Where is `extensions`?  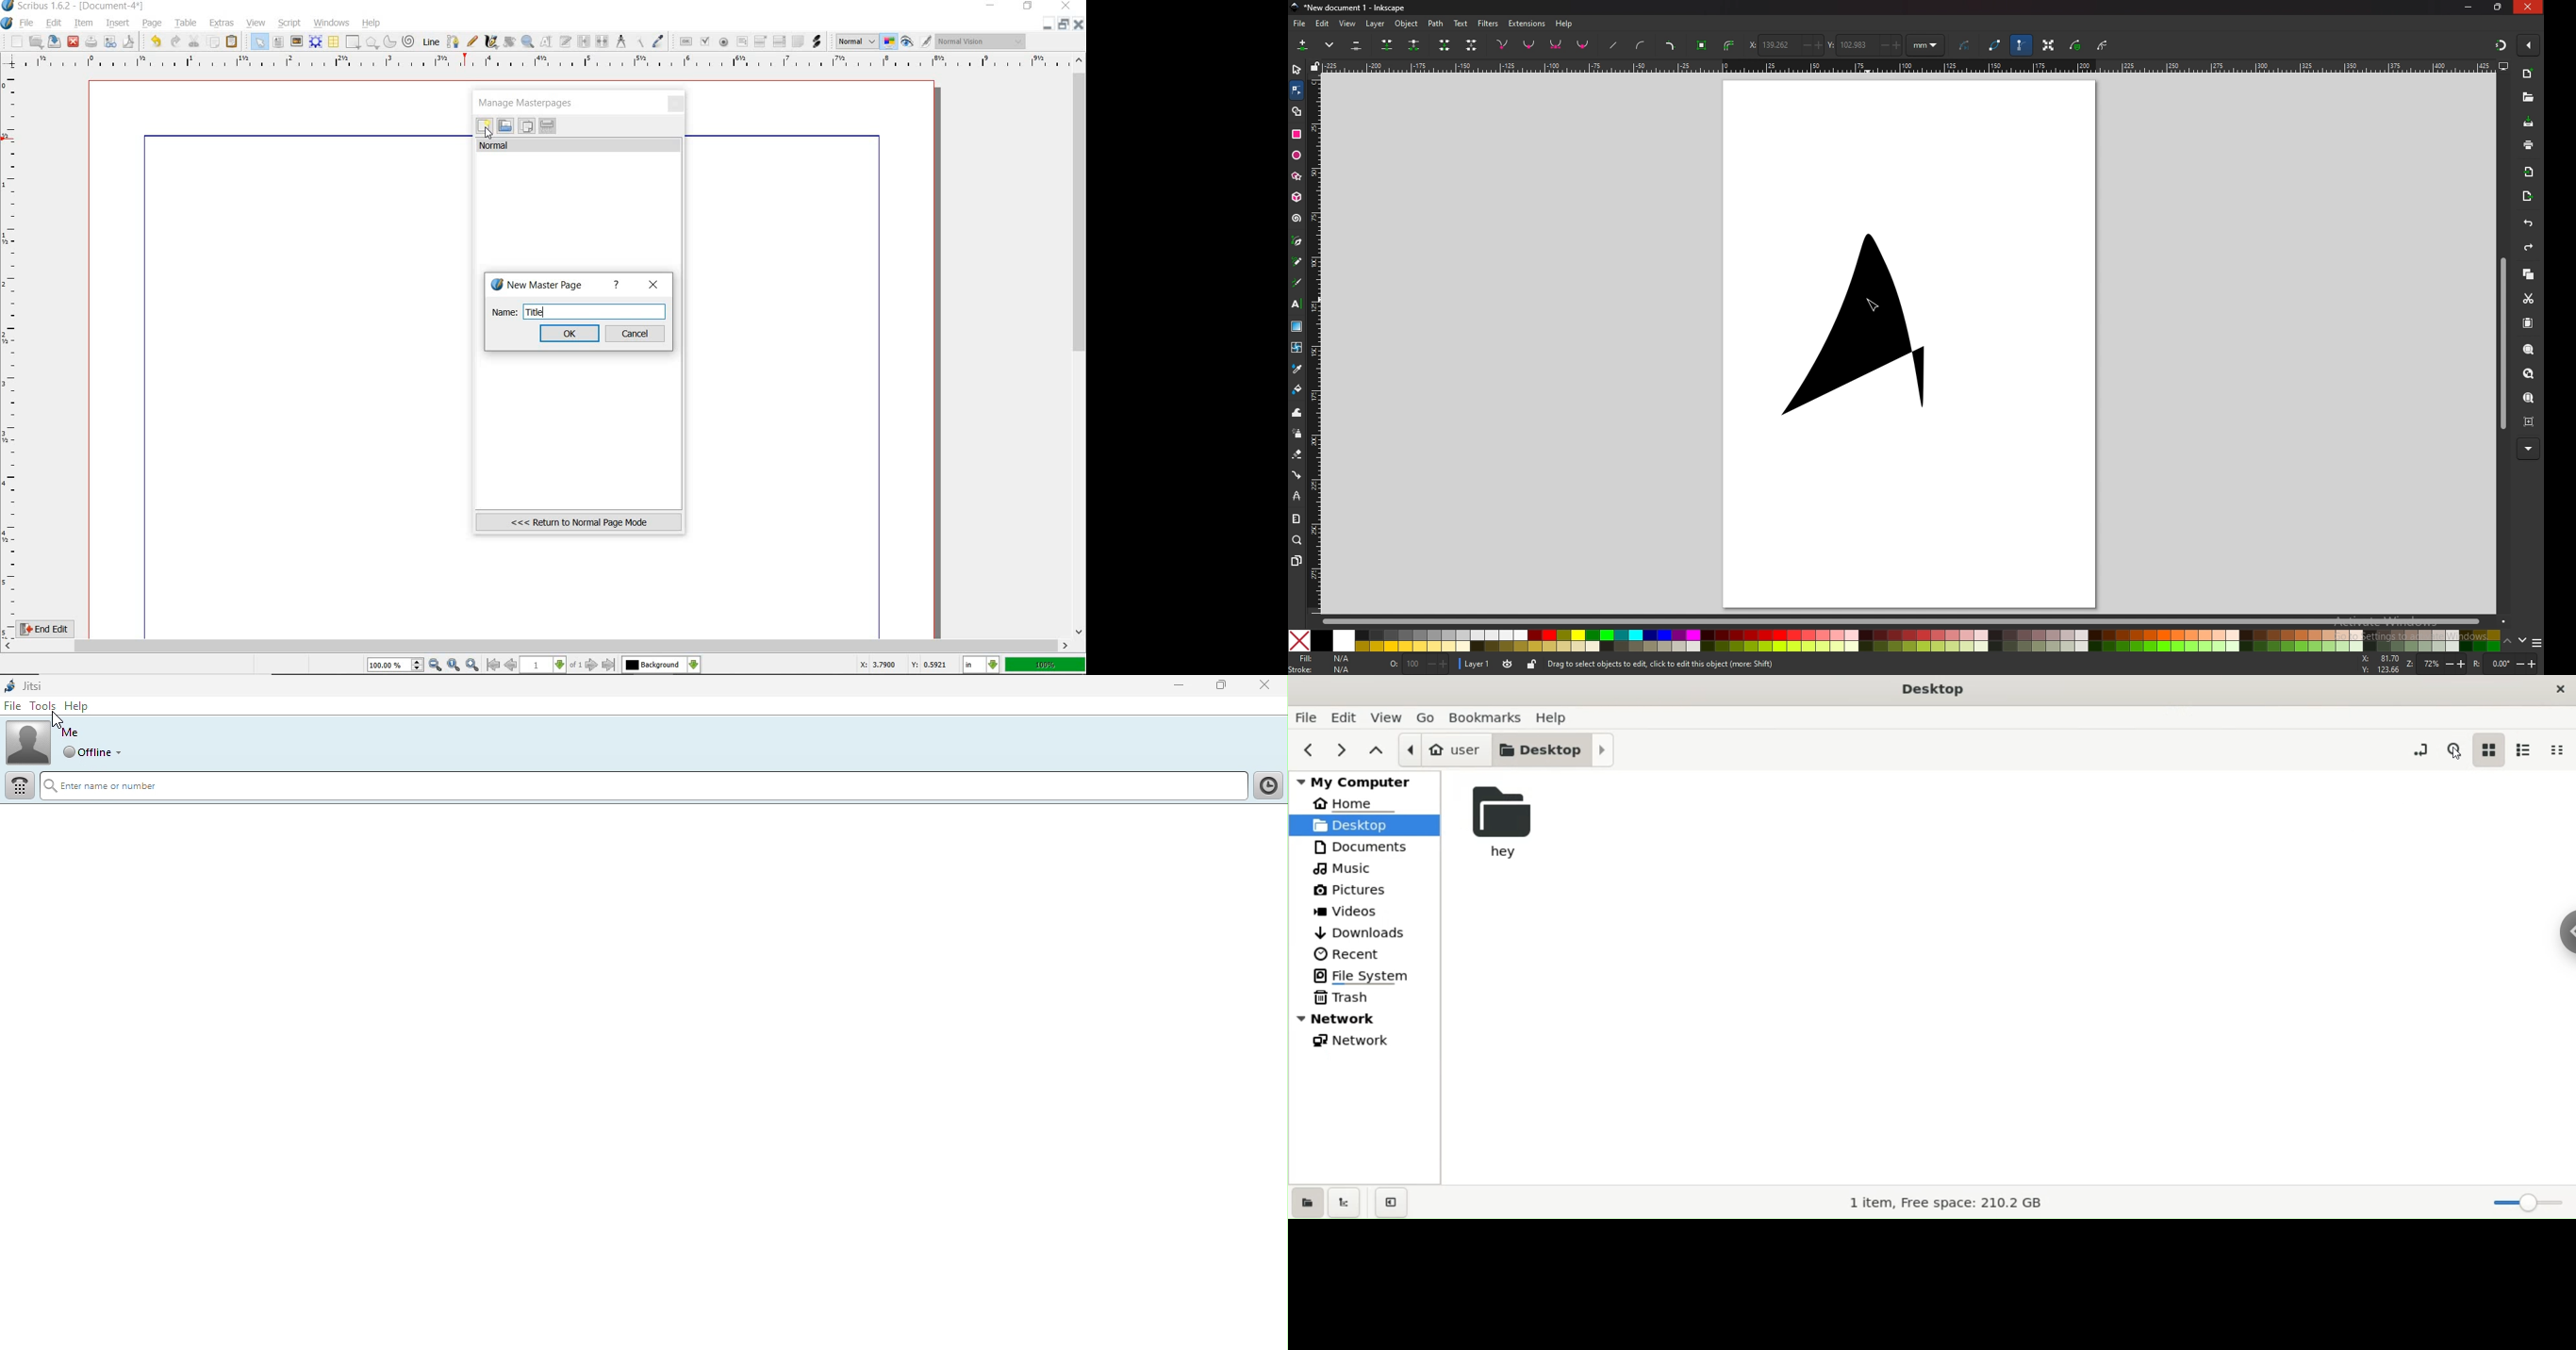
extensions is located at coordinates (1527, 24).